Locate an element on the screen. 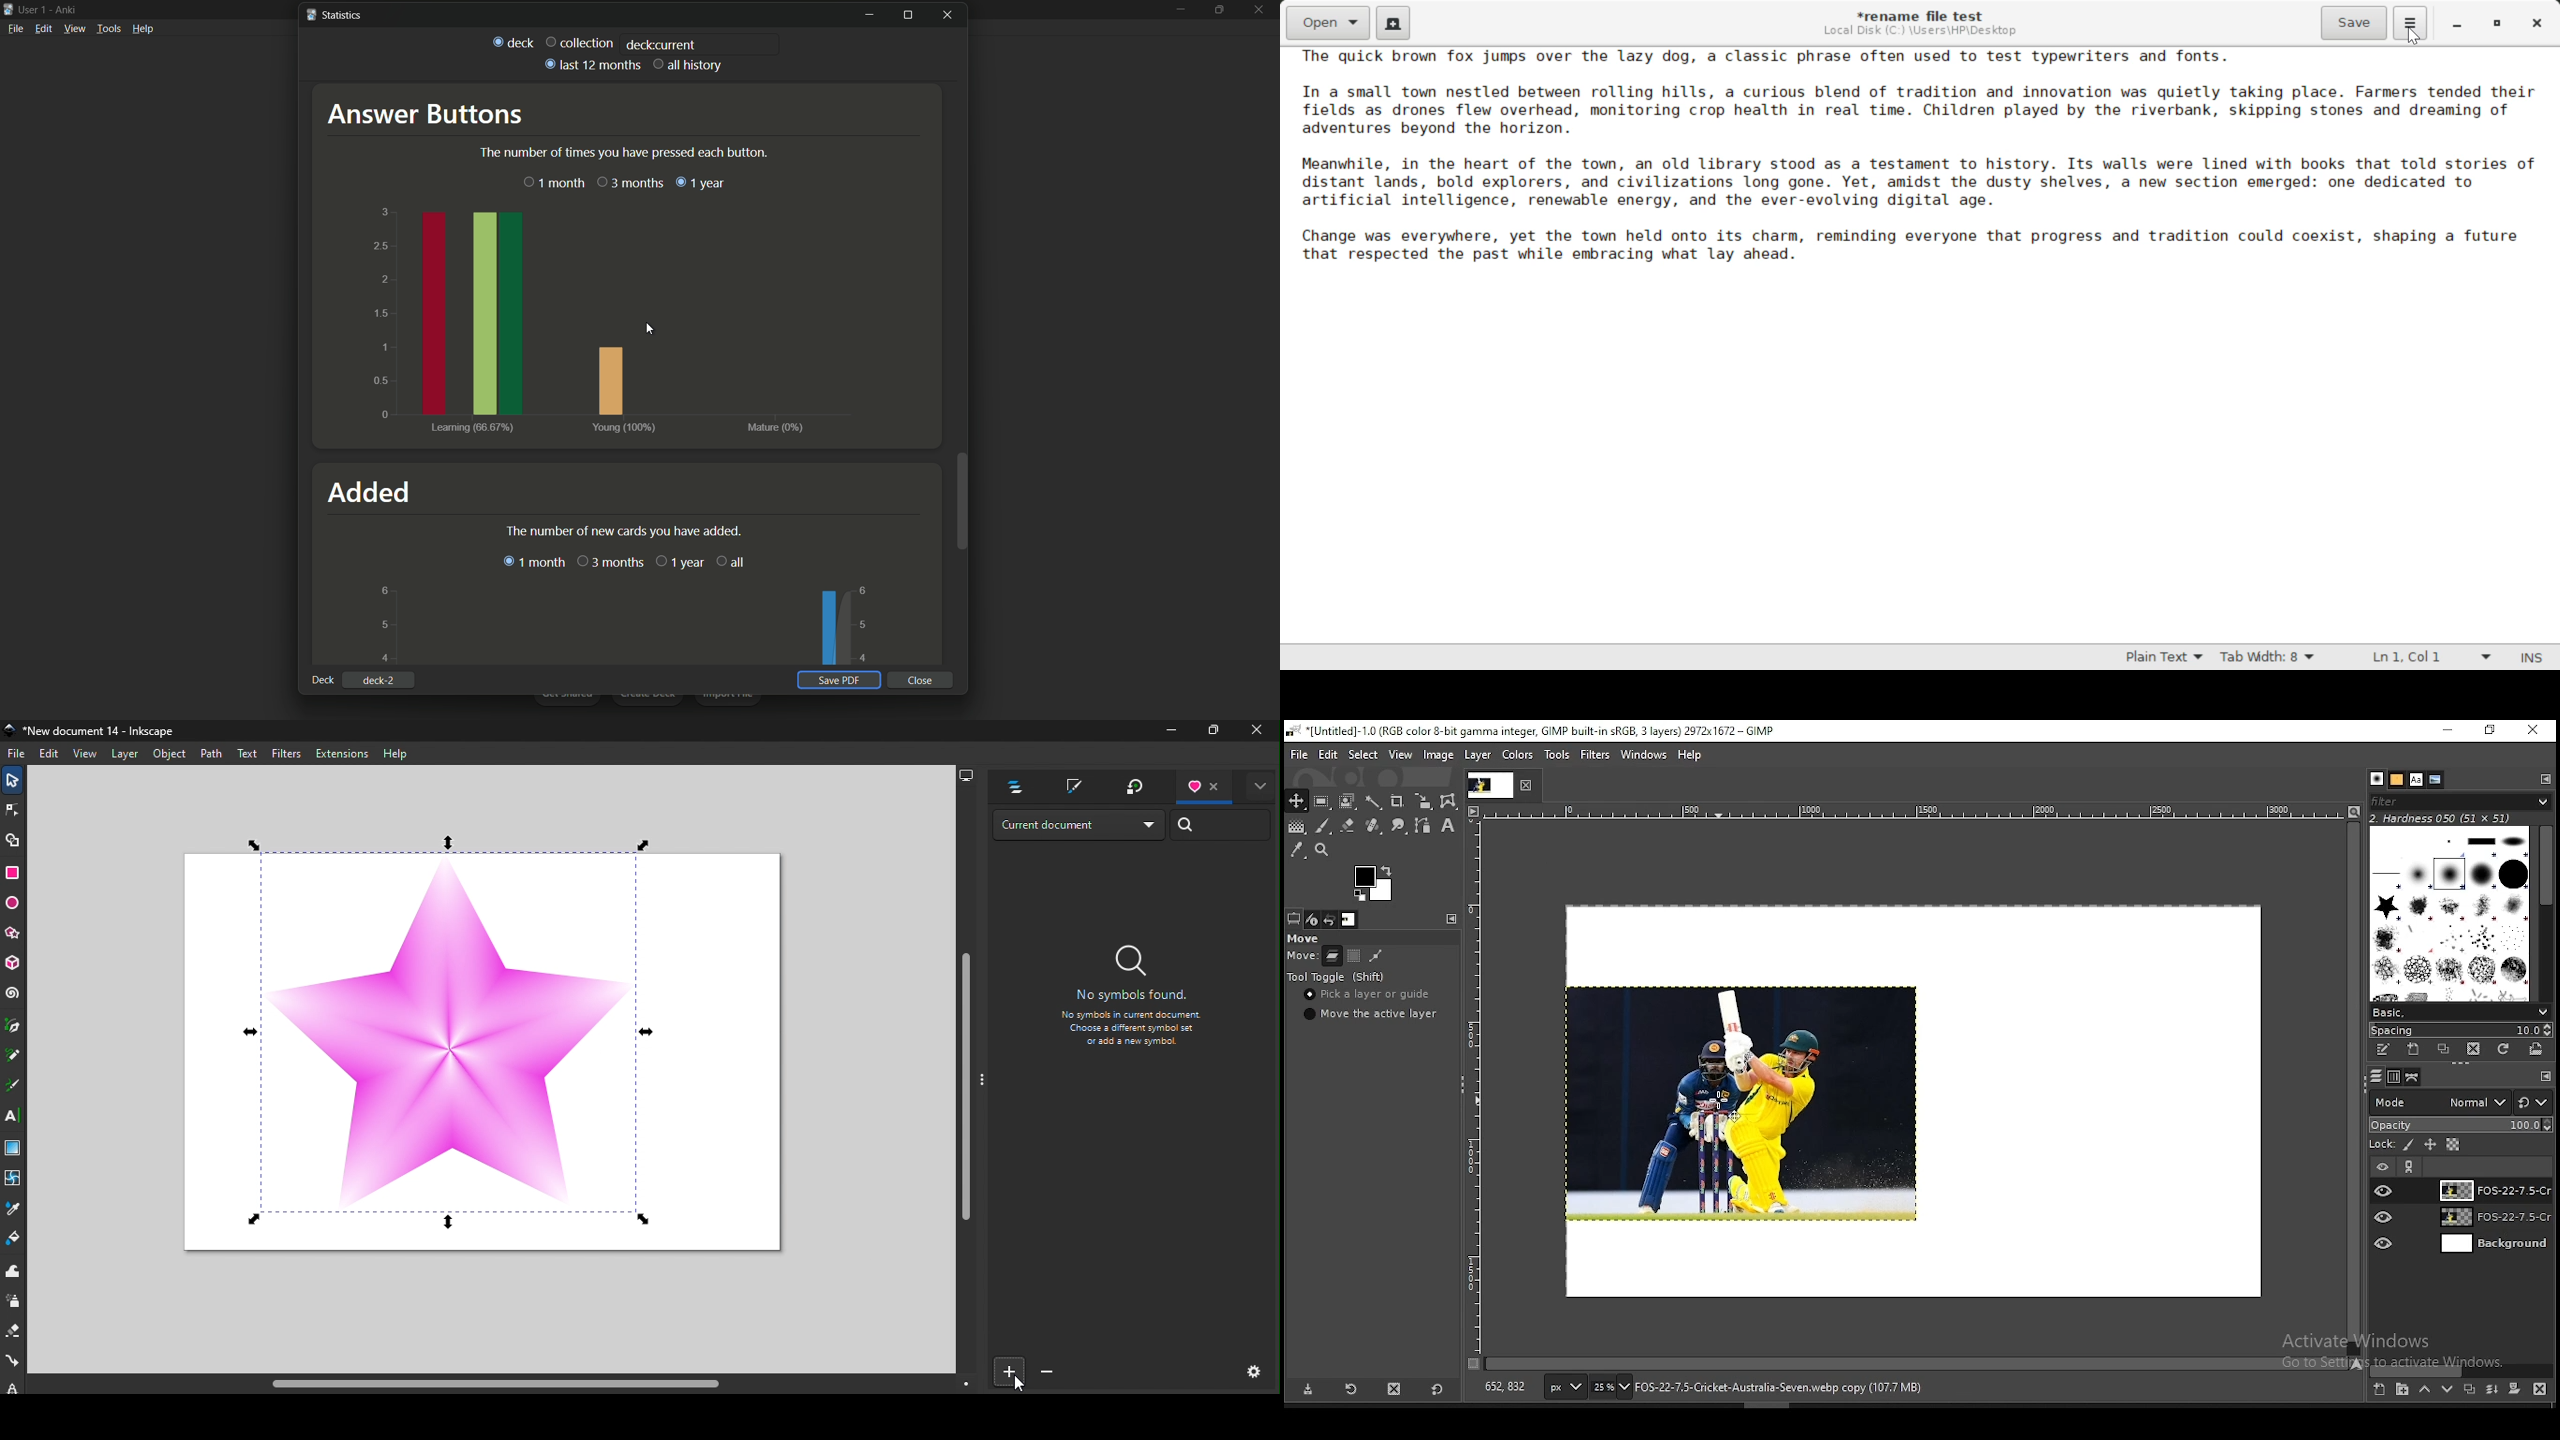 Image resolution: width=2576 pixels, height=1456 pixels. 1 month is located at coordinates (534, 563).